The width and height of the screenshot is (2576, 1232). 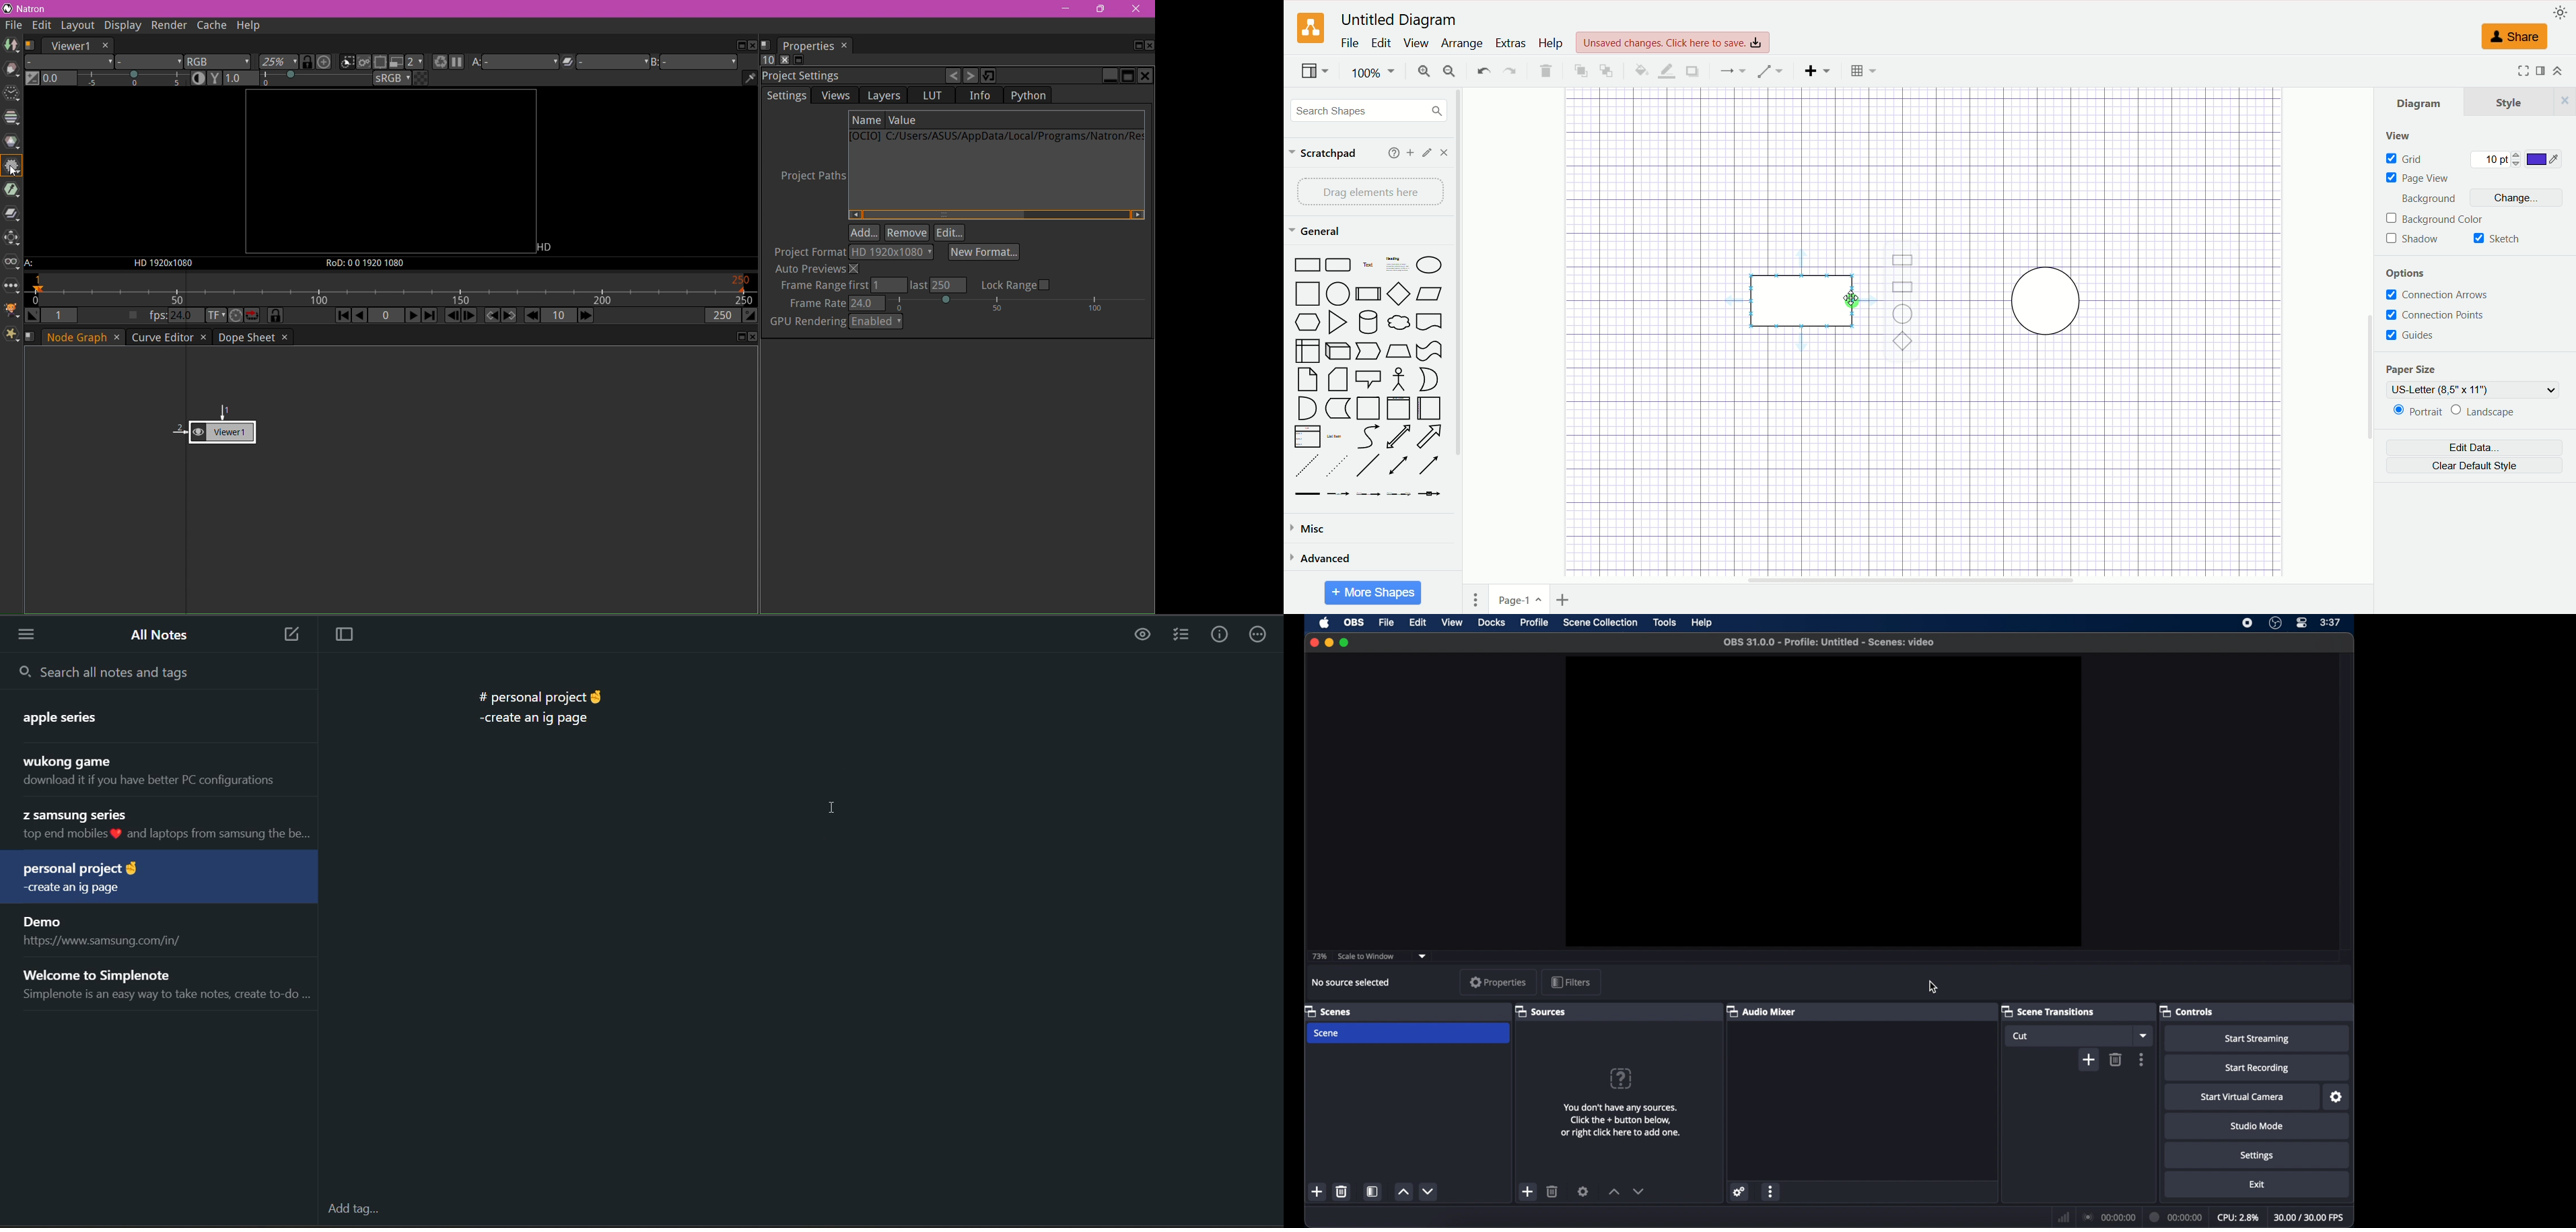 What do you see at coordinates (1337, 409) in the screenshot?
I see `Marker` at bounding box center [1337, 409].